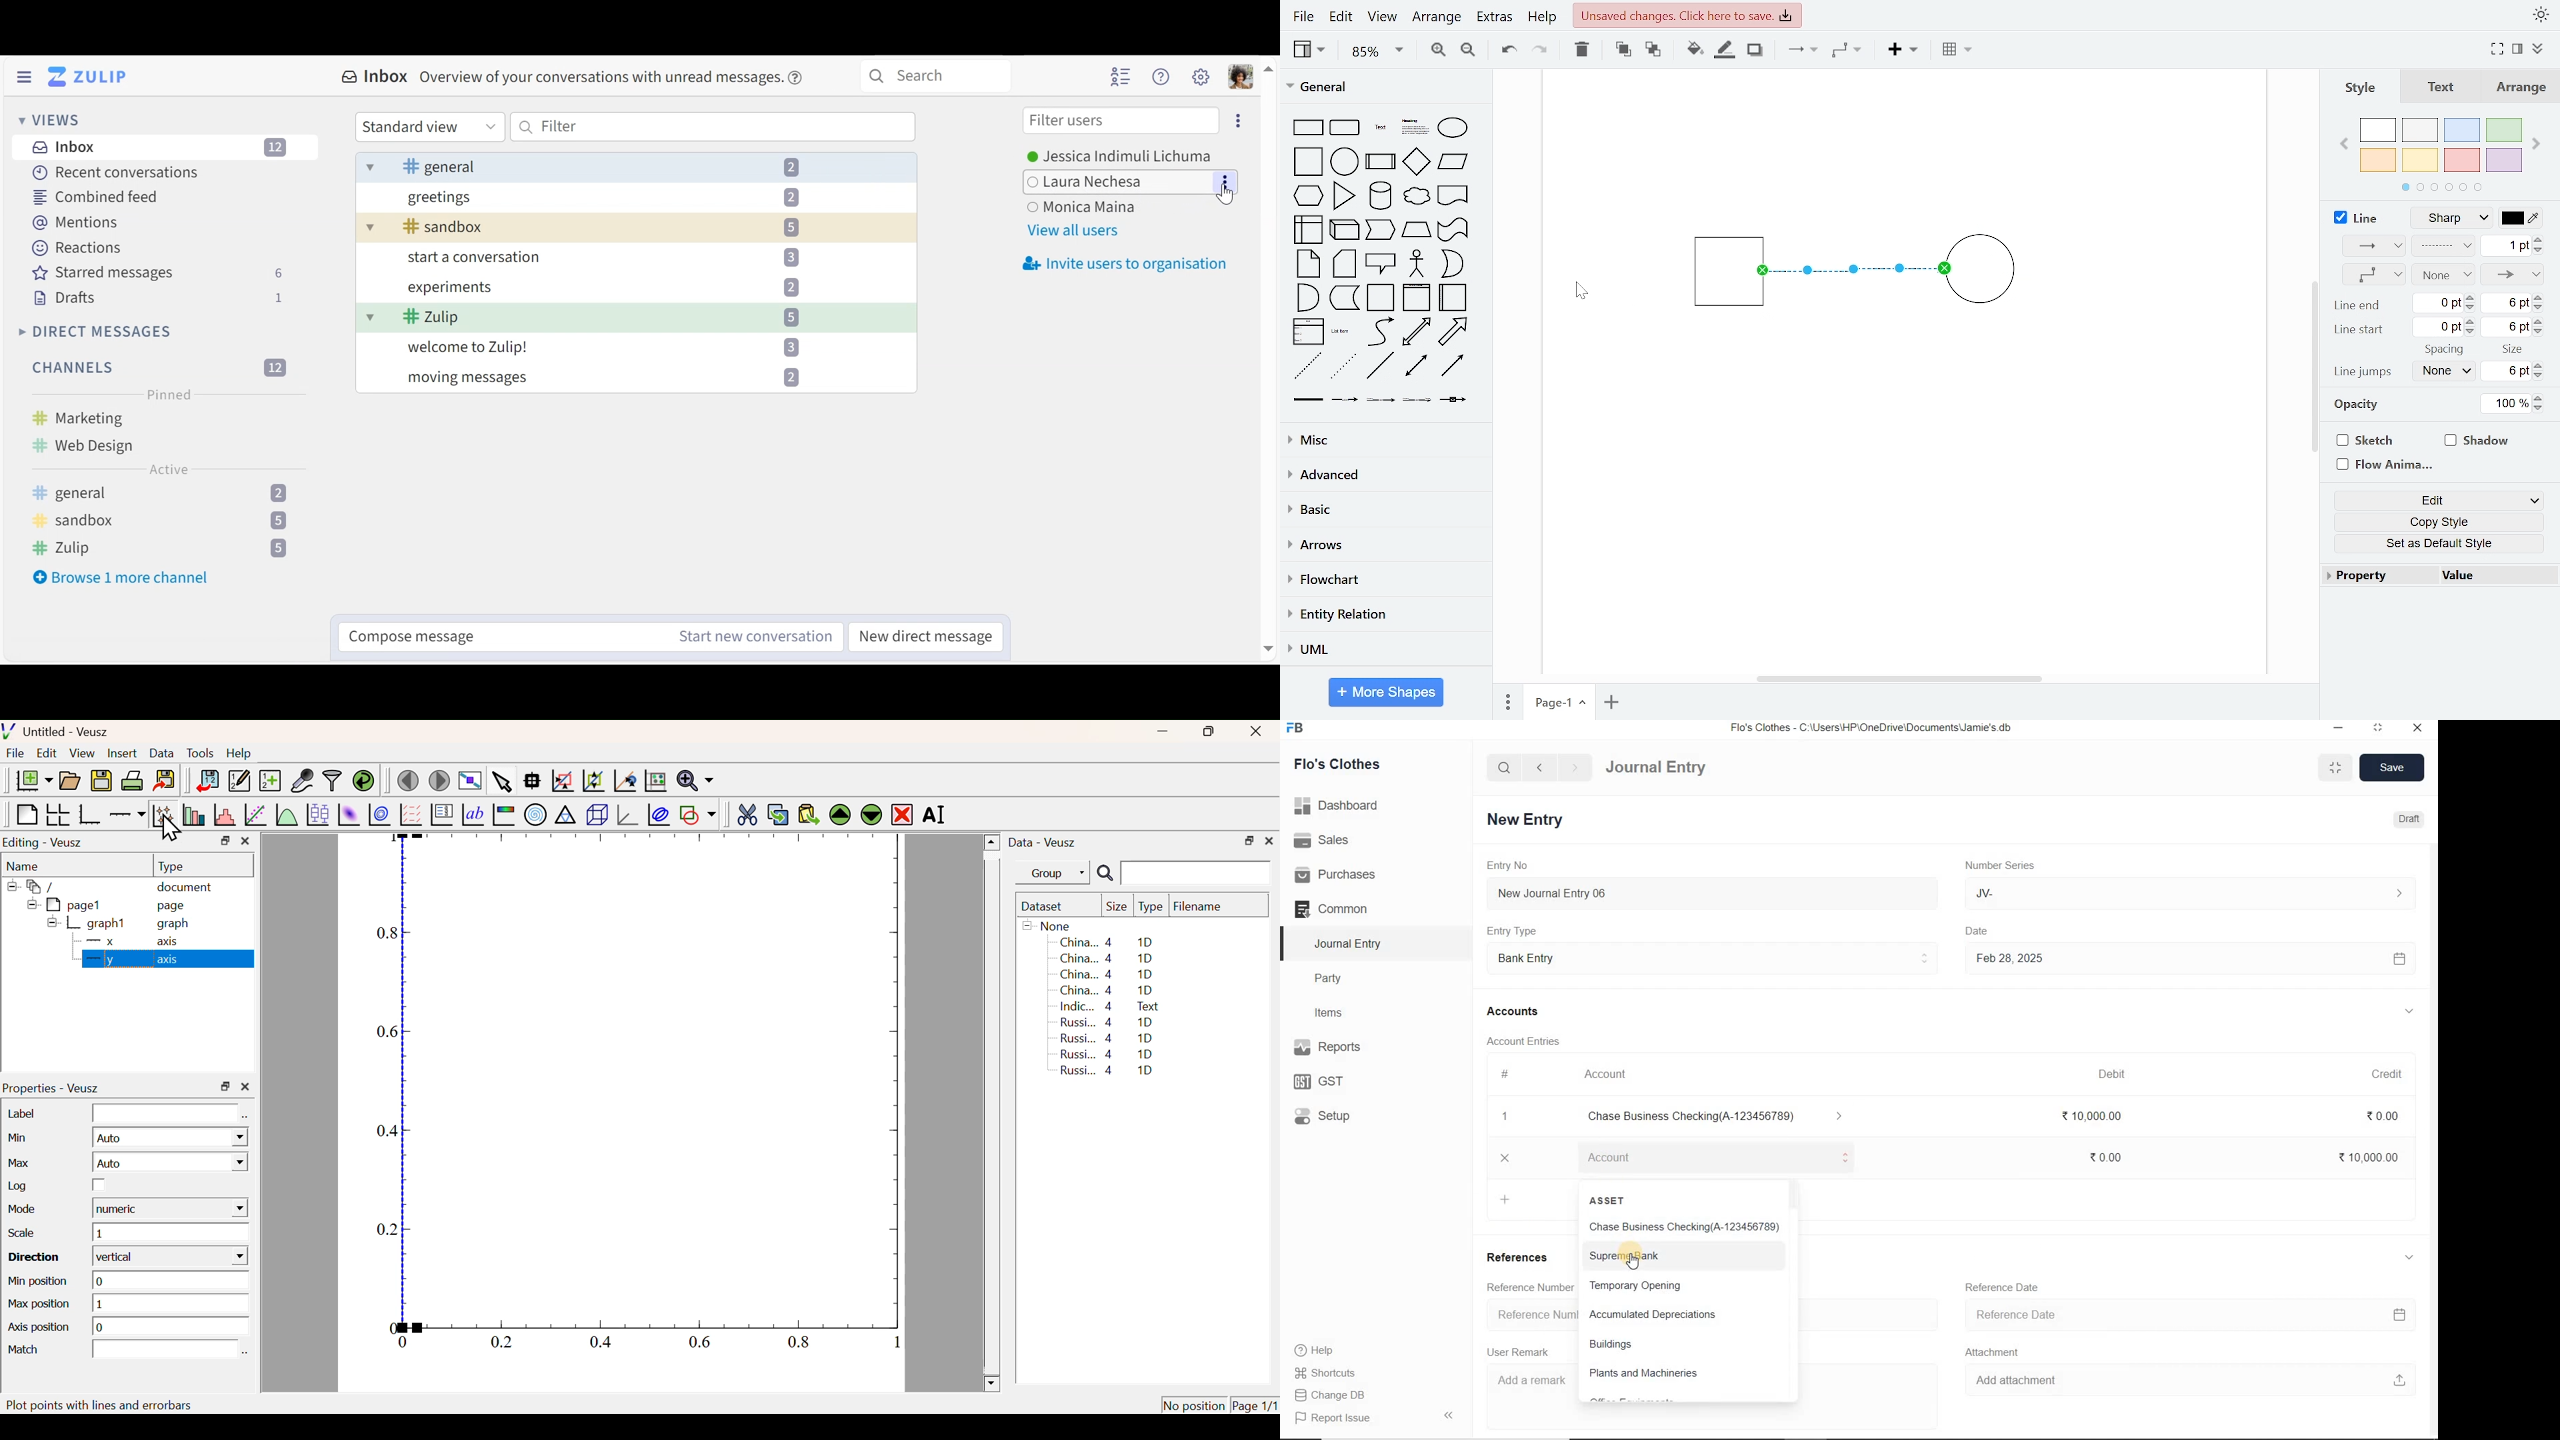 The width and height of the screenshot is (2576, 1456). What do you see at coordinates (1107, 991) in the screenshot?
I see `China... 4 1D` at bounding box center [1107, 991].